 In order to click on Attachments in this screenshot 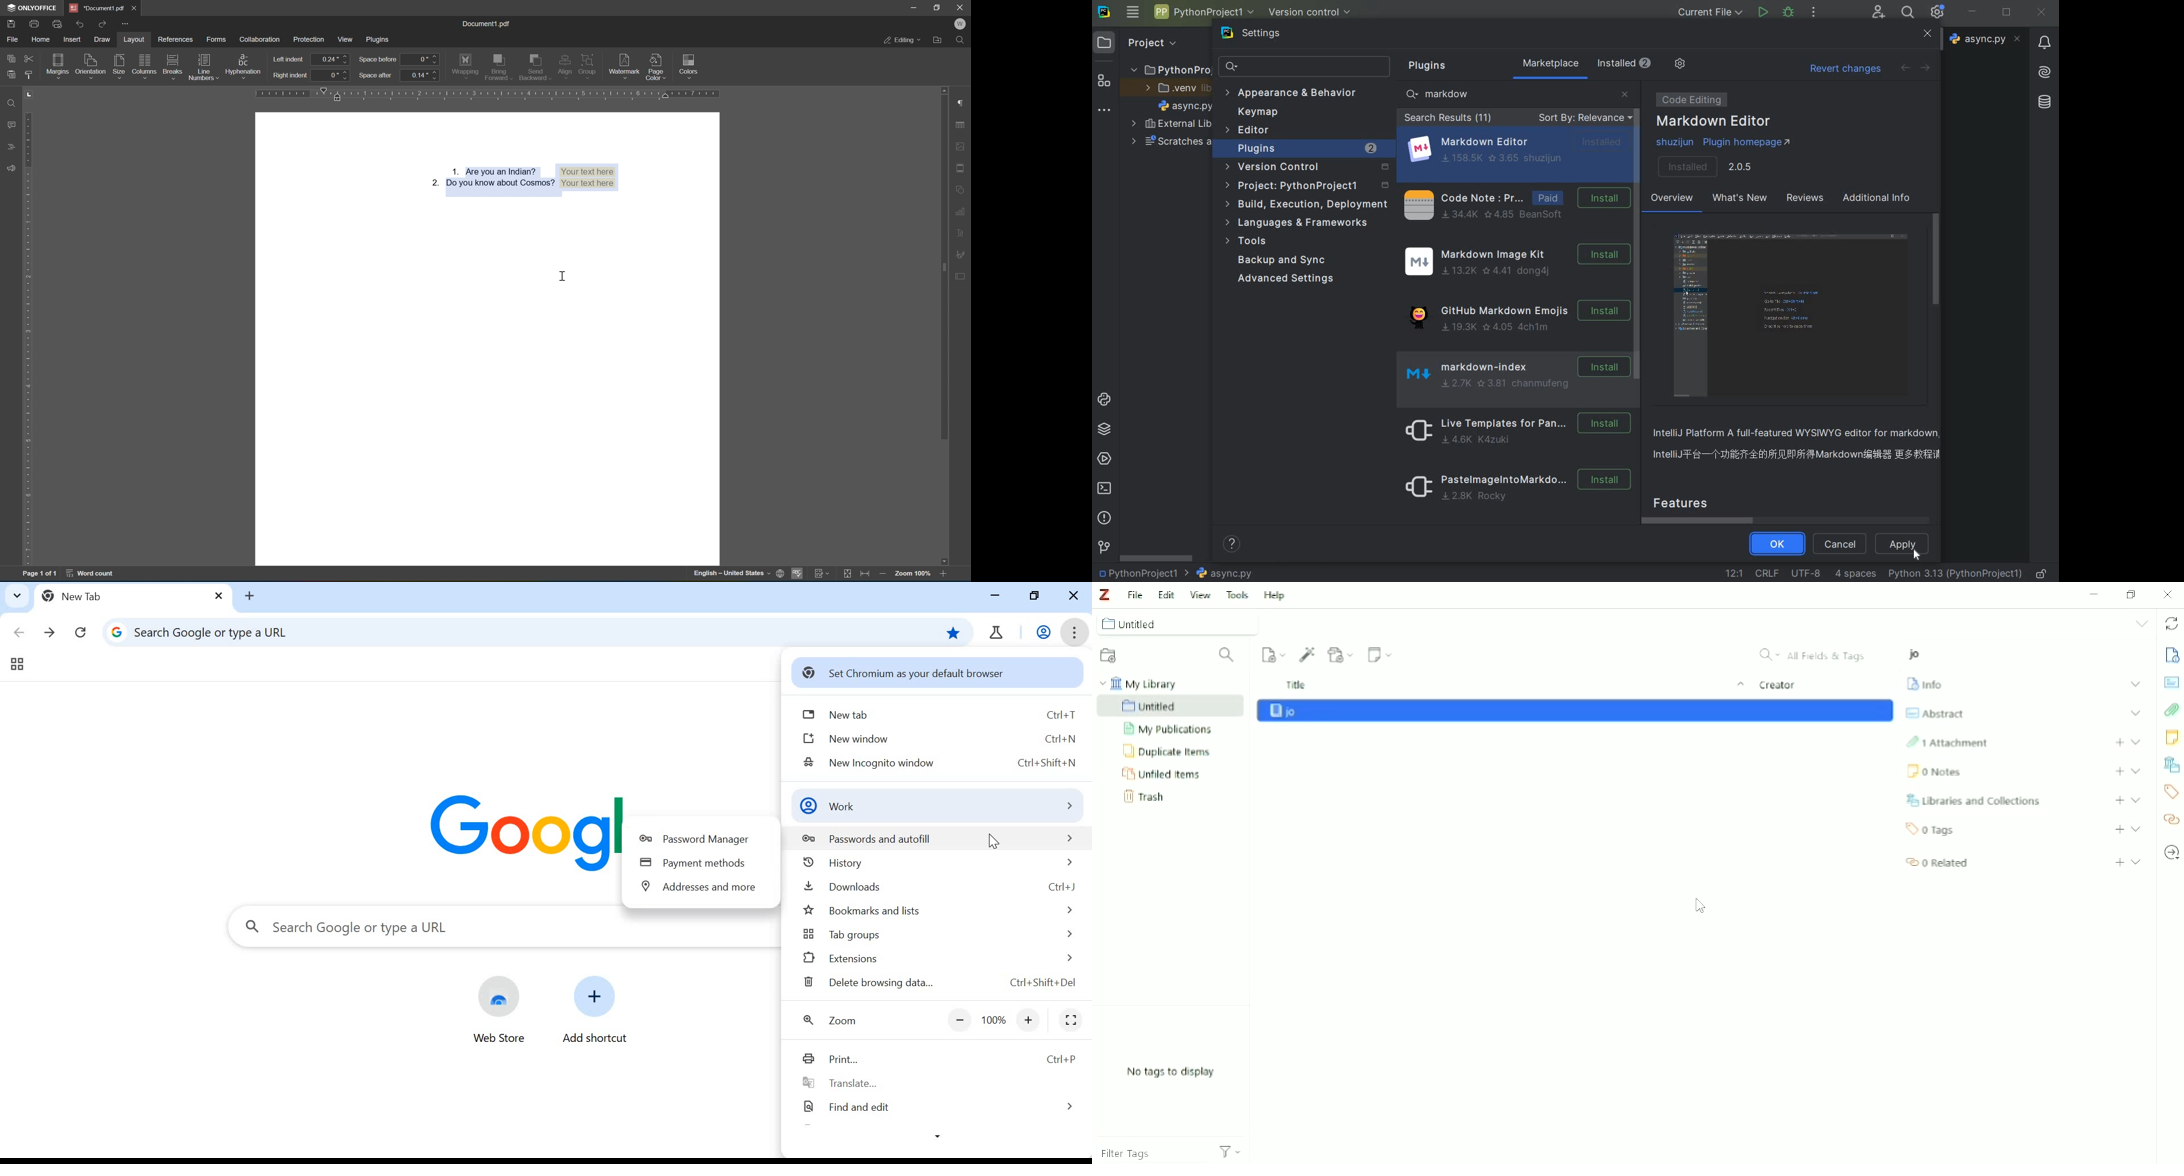, I will do `click(2170, 711)`.